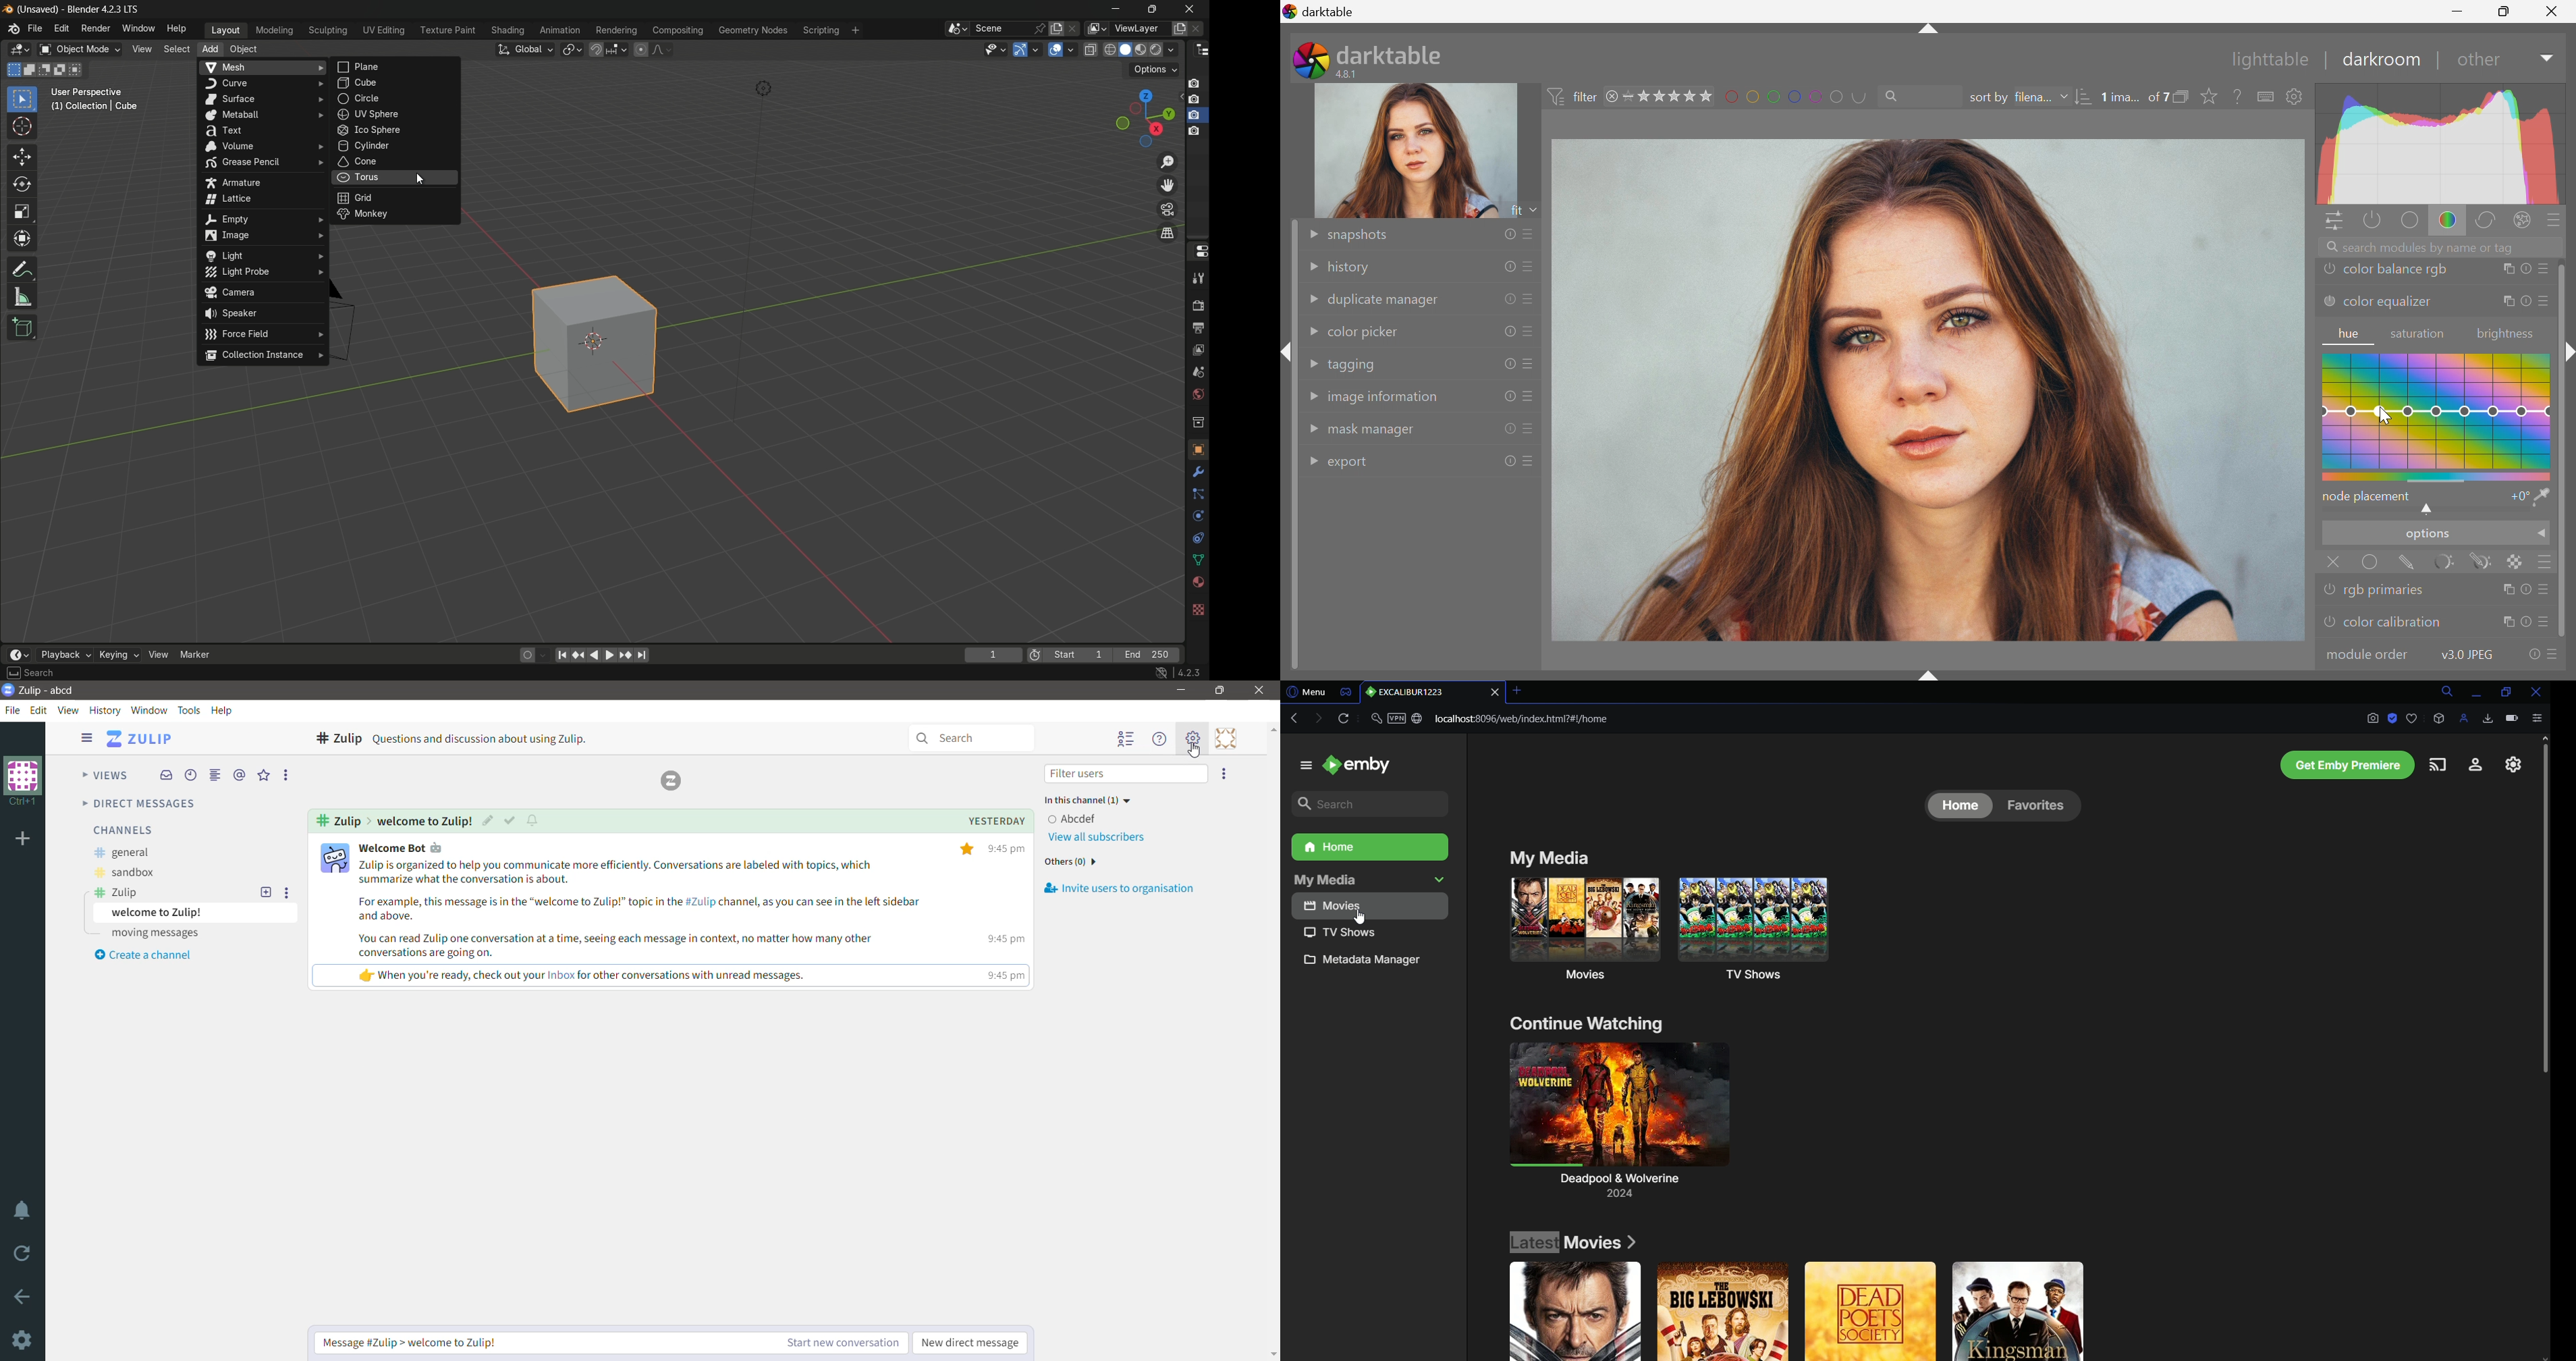  I want to click on reset, so click(1510, 235).